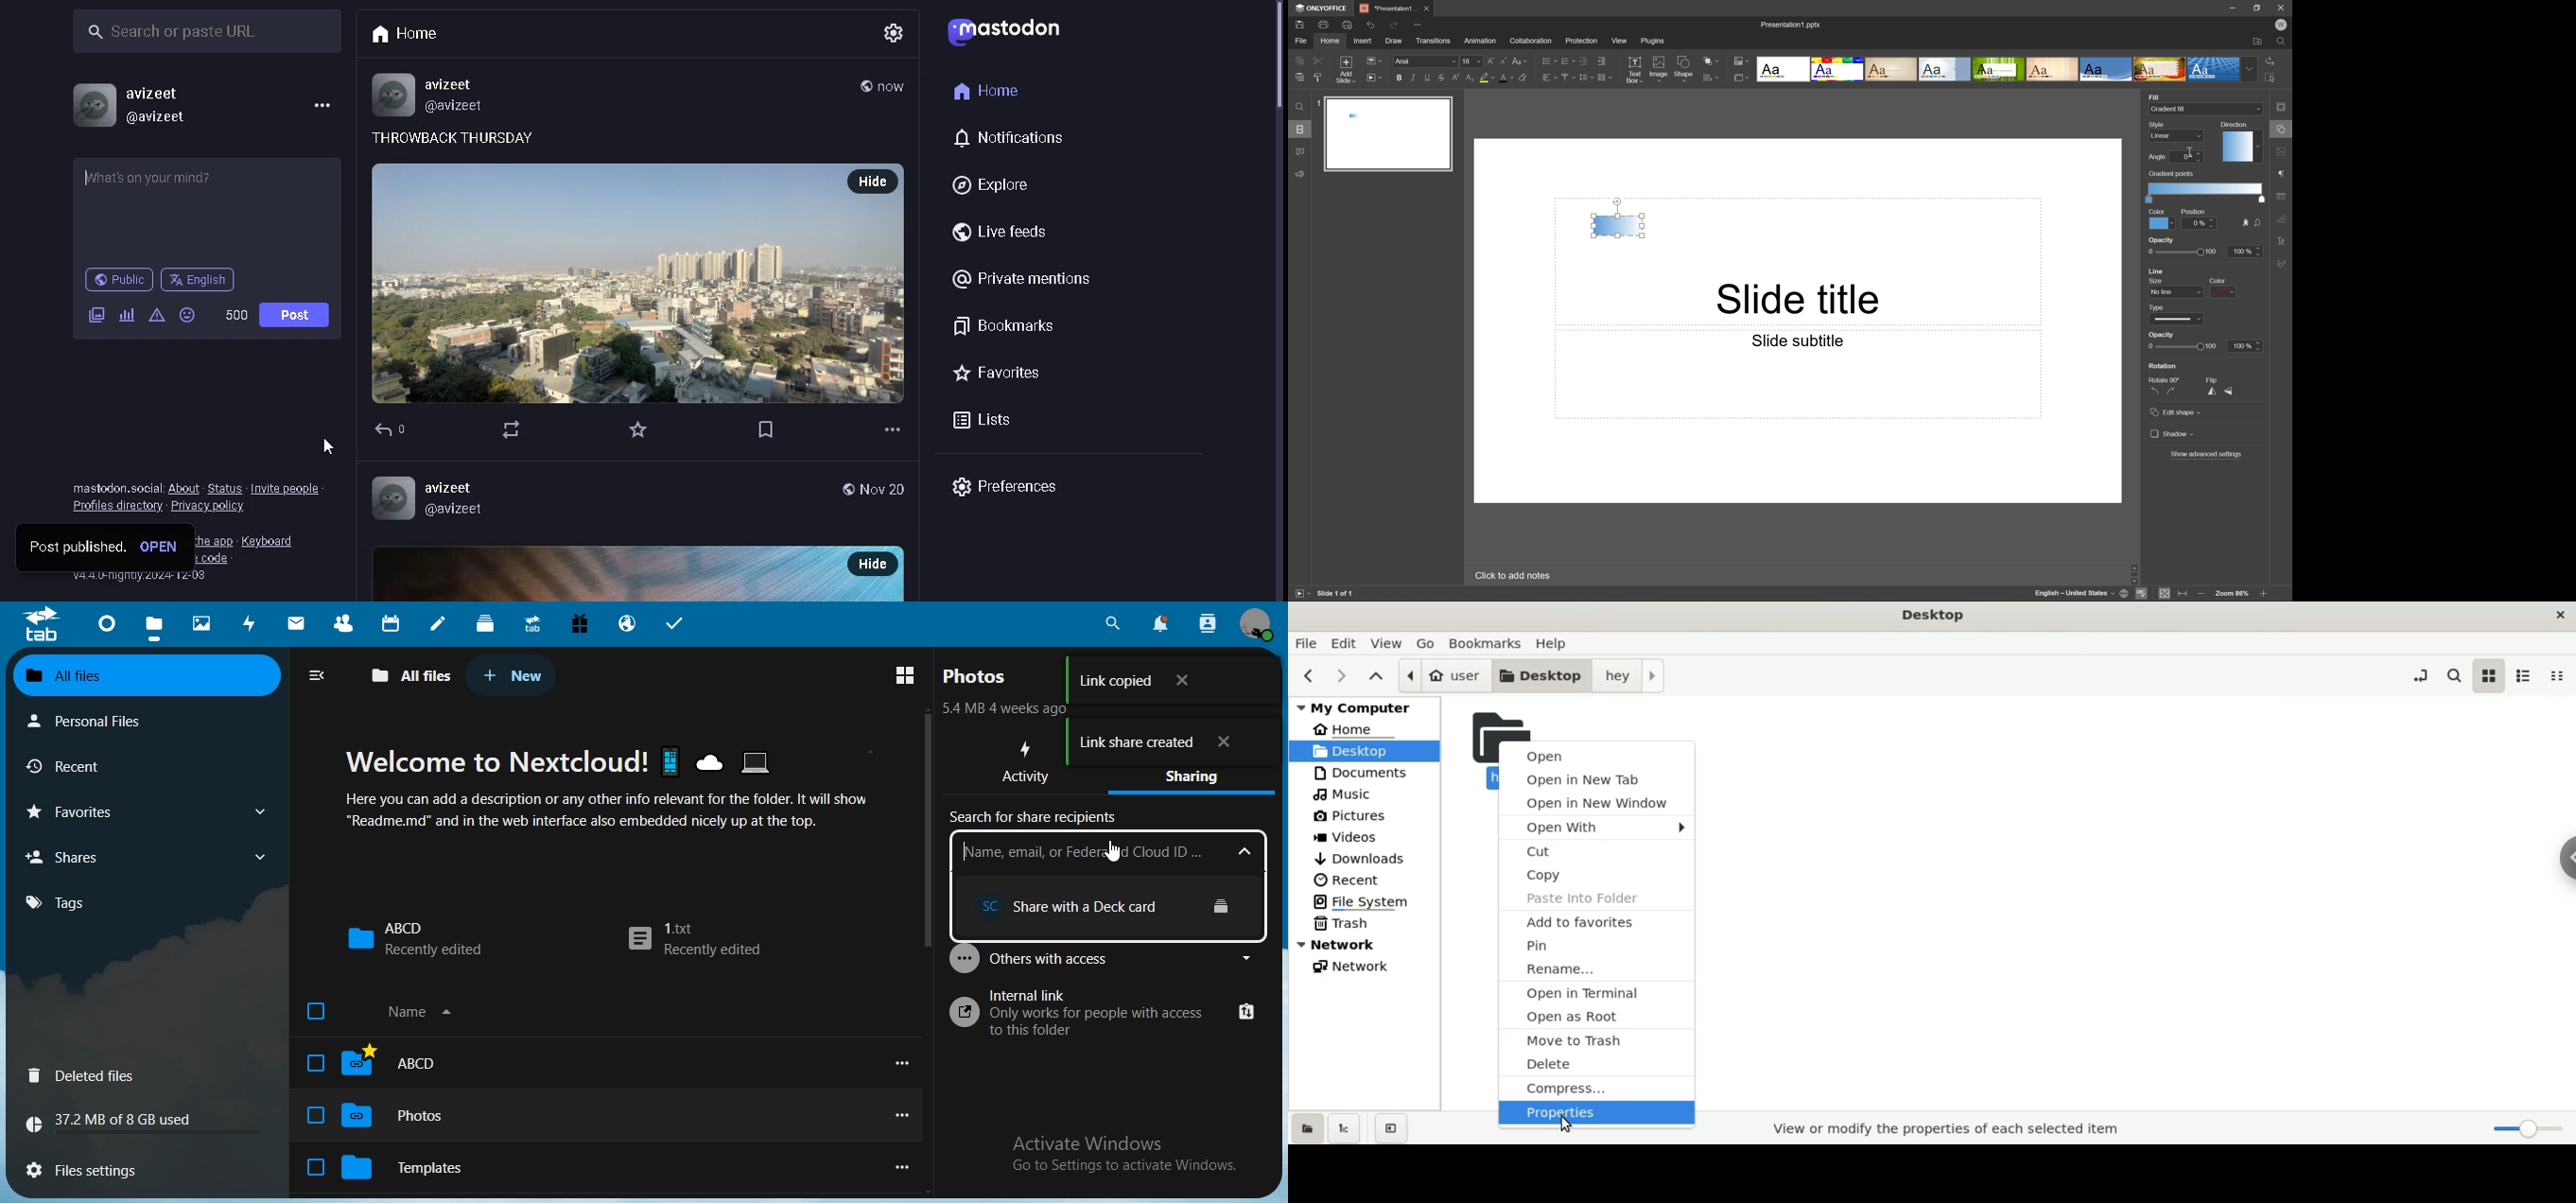 The width and height of the screenshot is (2576, 1204). What do you see at coordinates (507, 434) in the screenshot?
I see `` at bounding box center [507, 434].